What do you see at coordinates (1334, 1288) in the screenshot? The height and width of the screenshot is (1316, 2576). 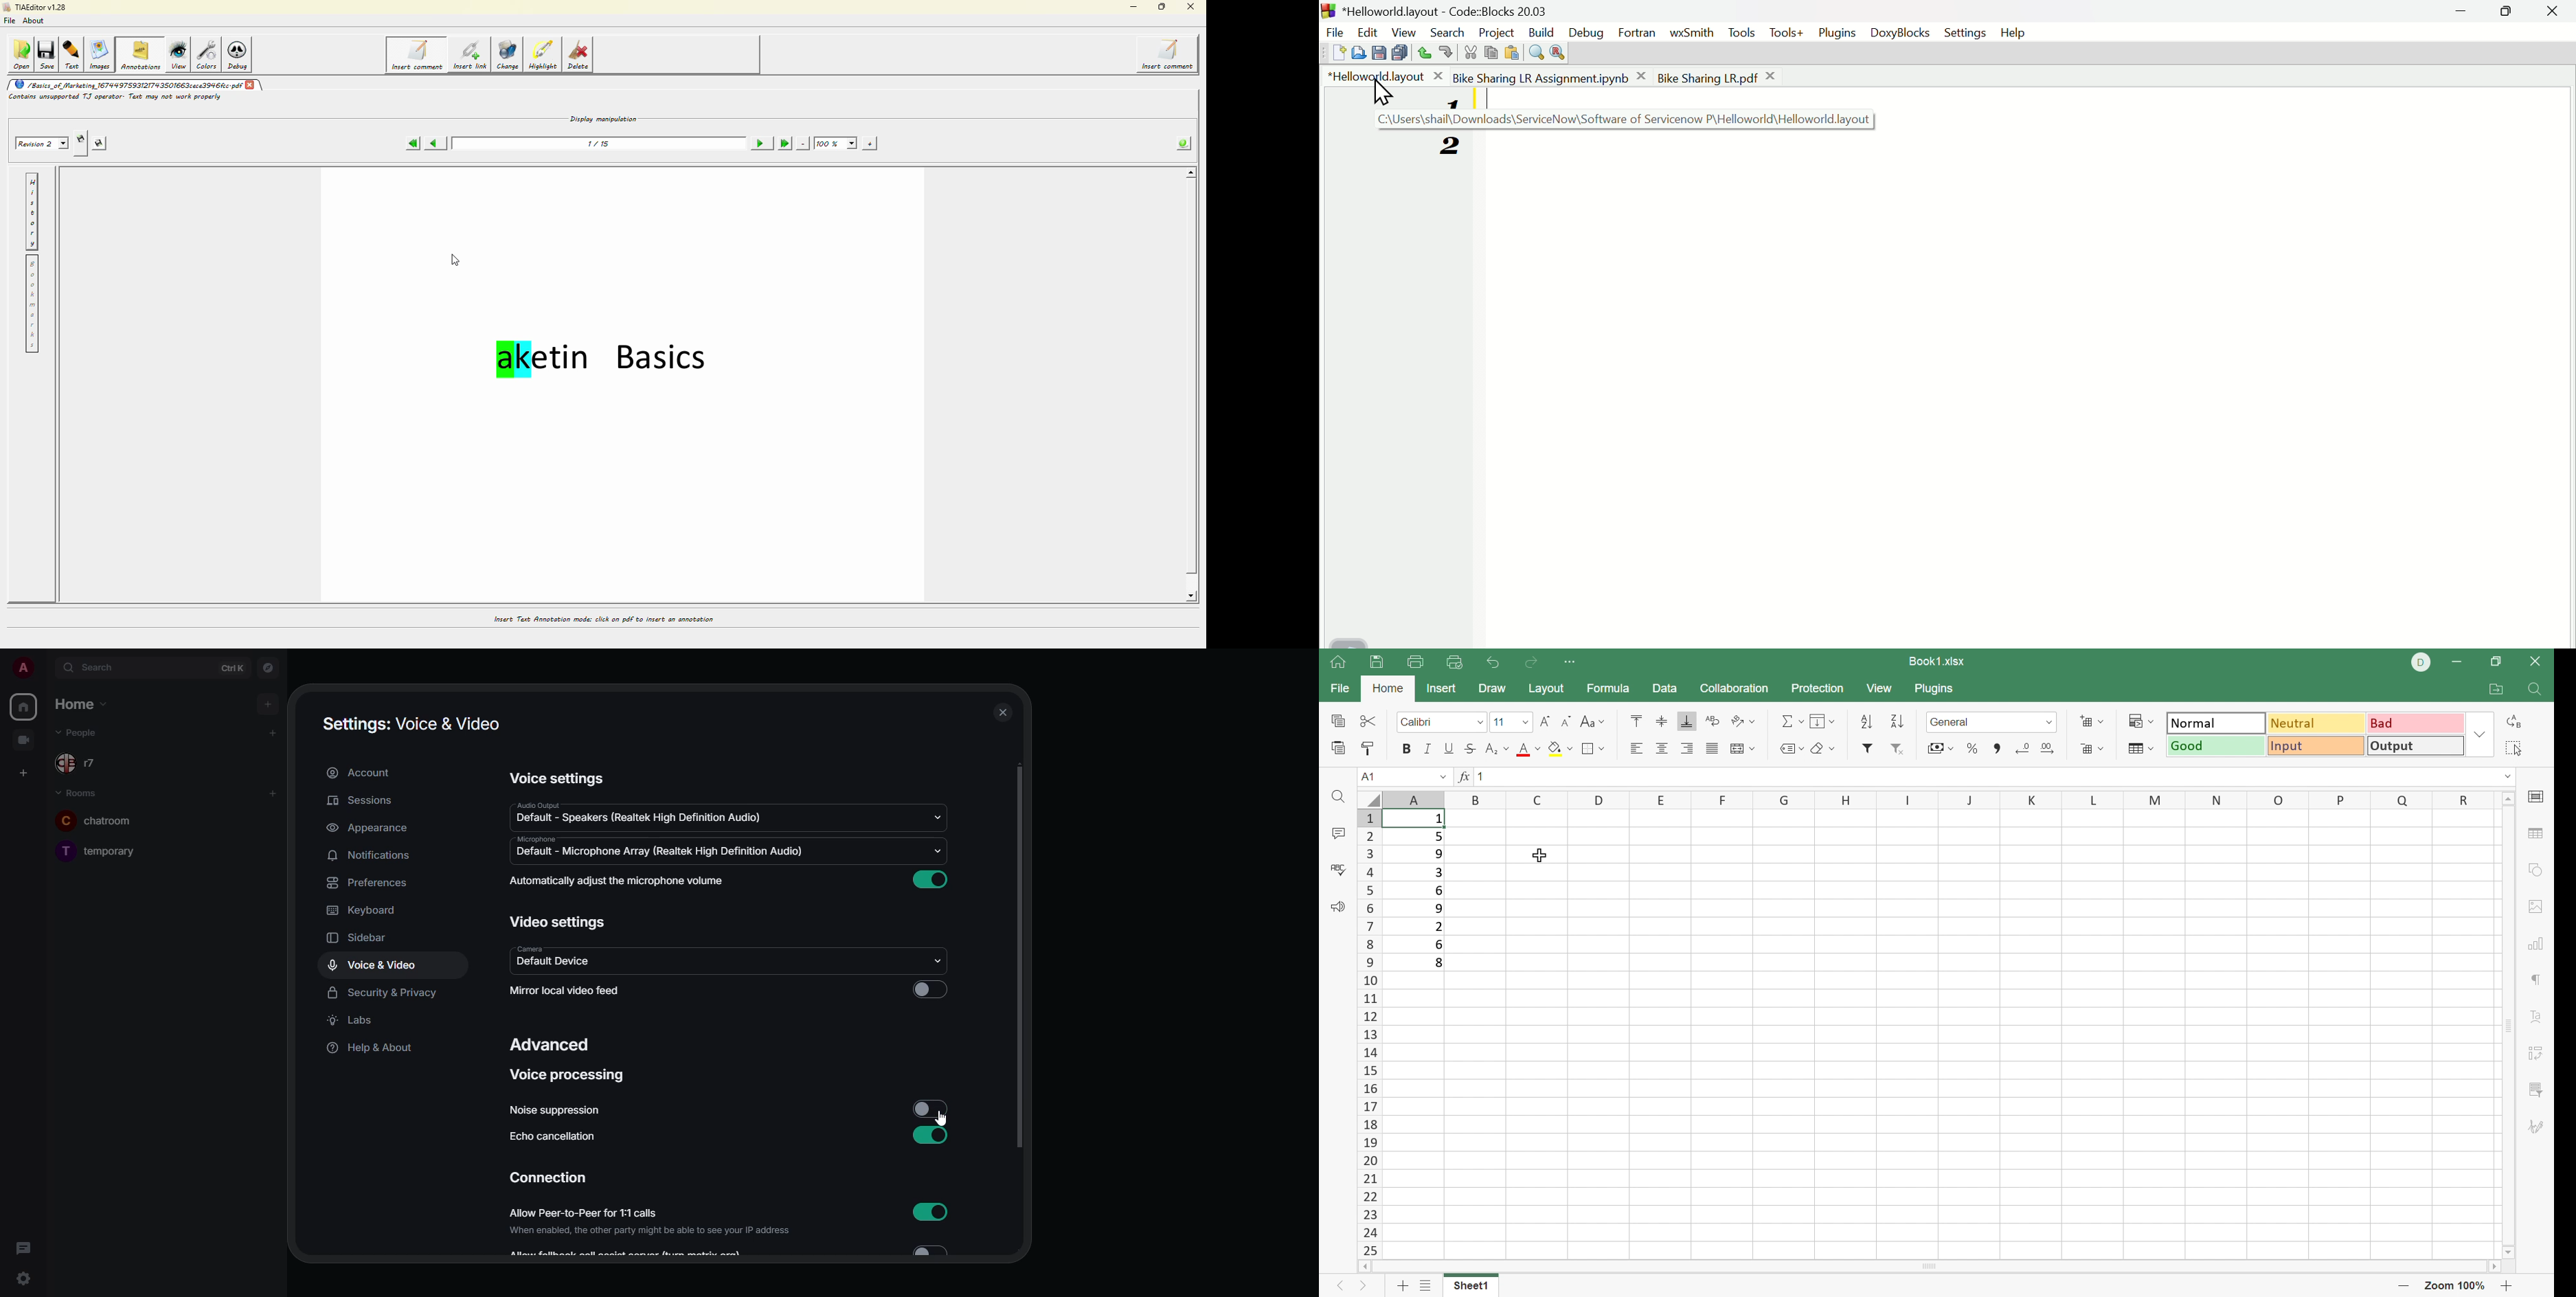 I see `Left` at bounding box center [1334, 1288].